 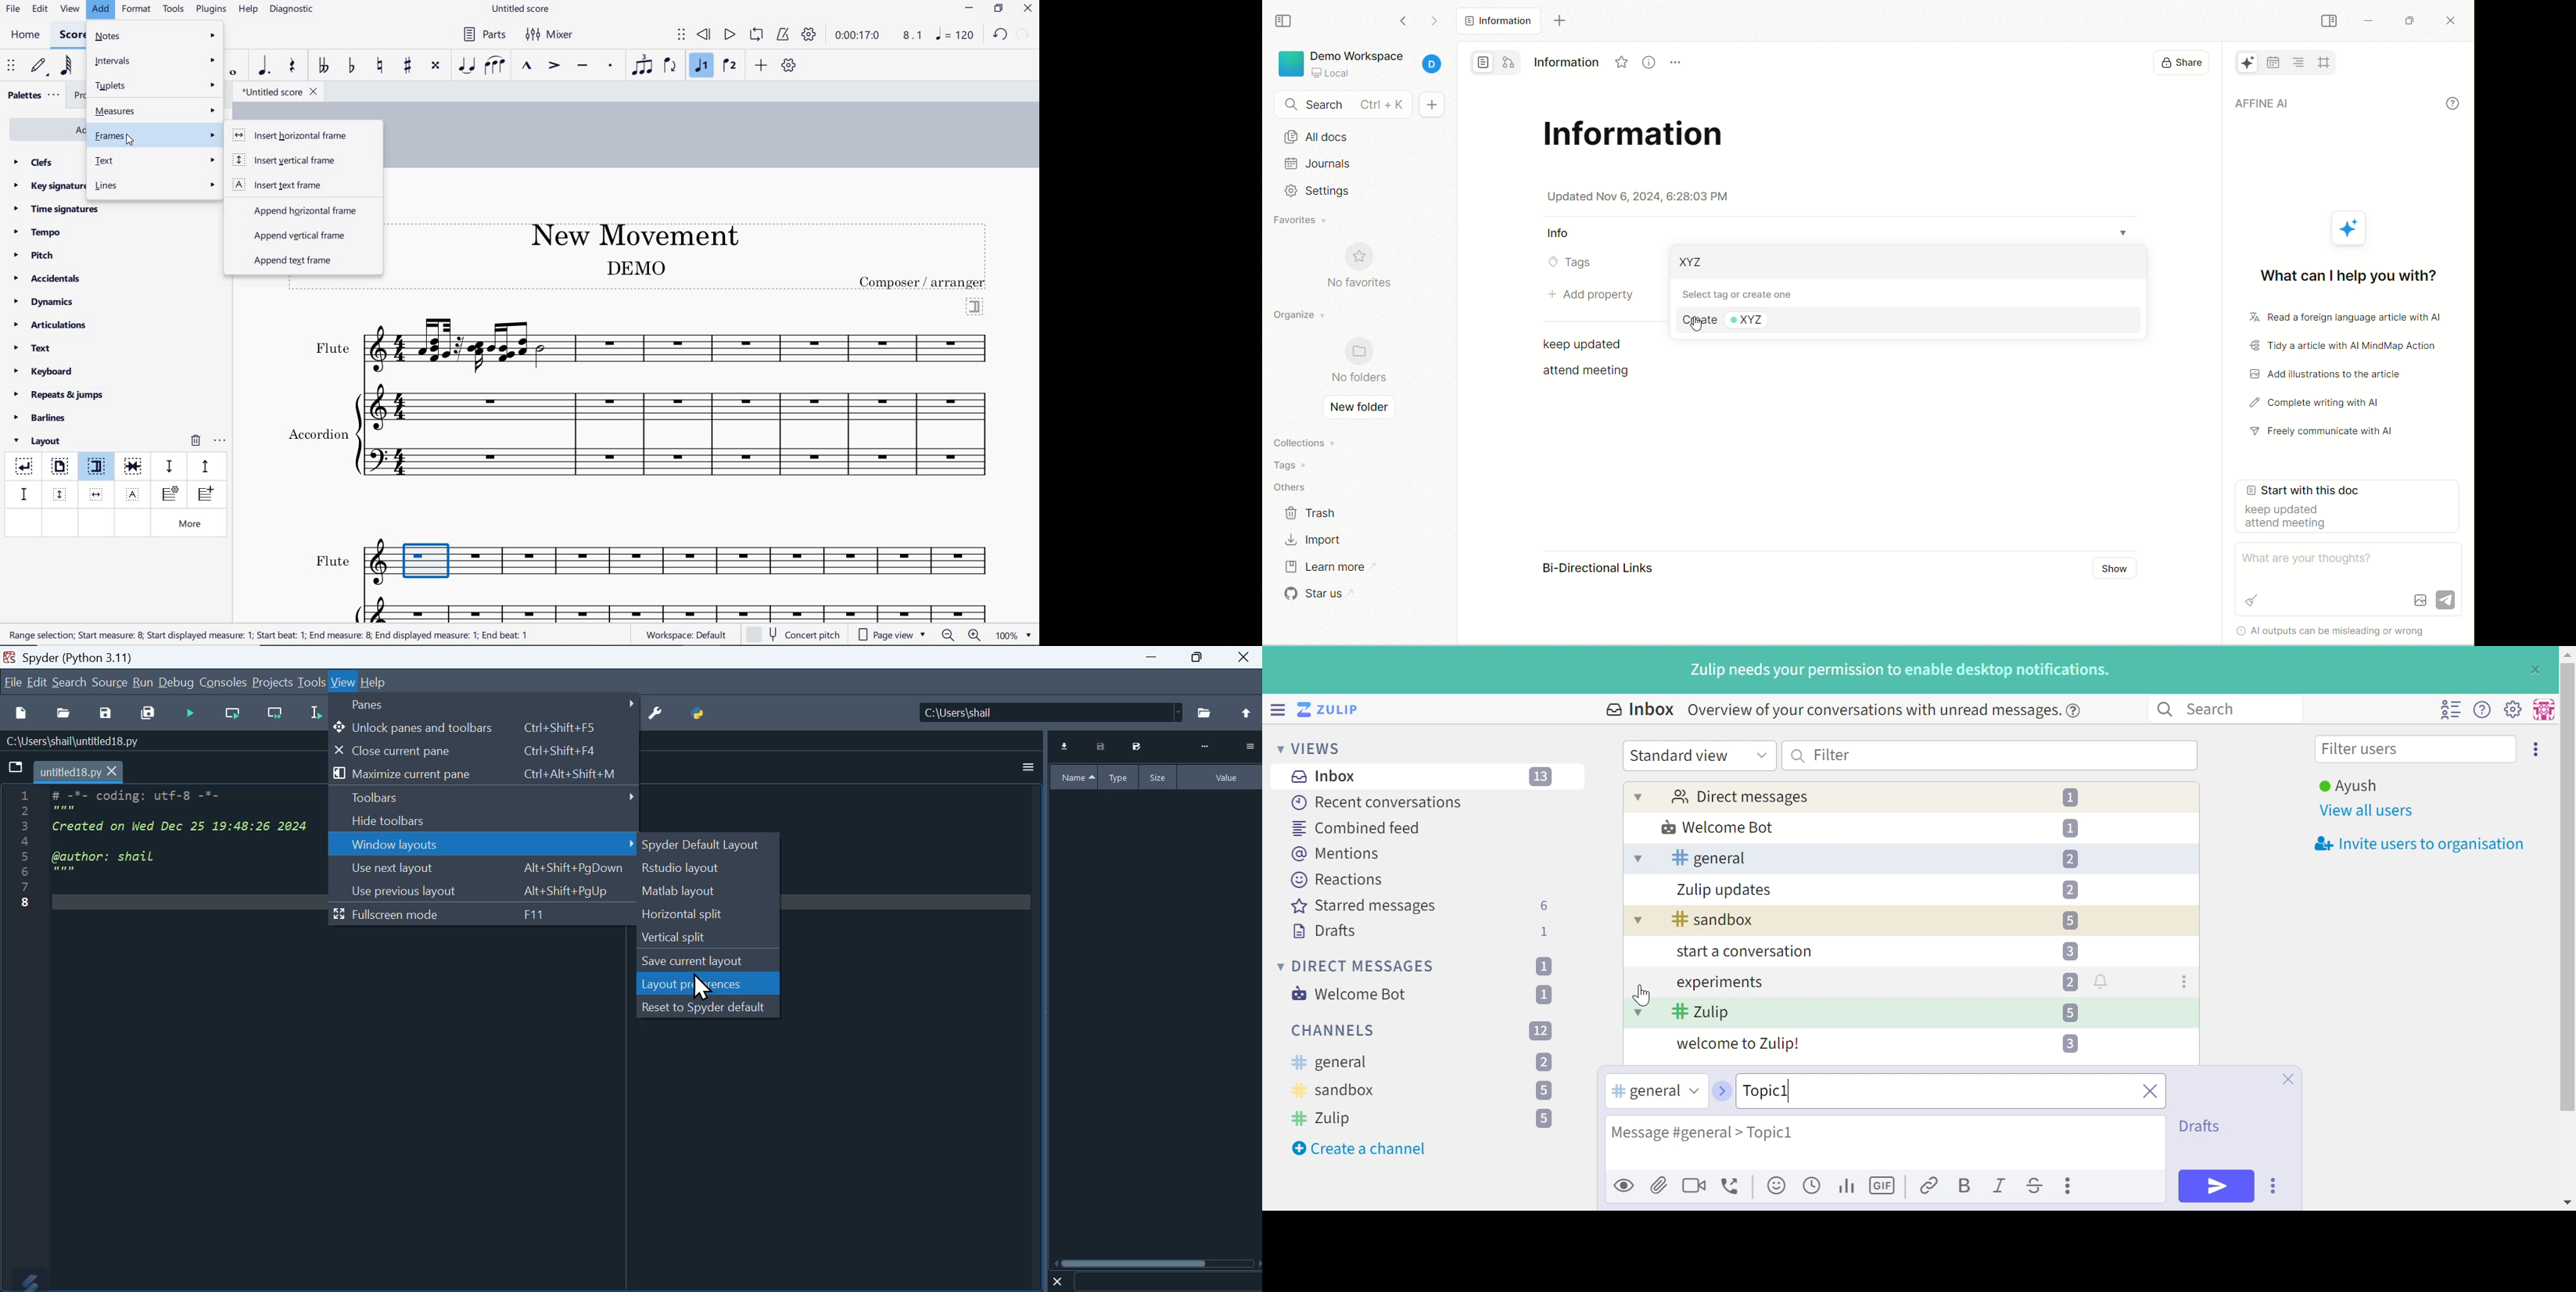 I want to click on file, so click(x=12, y=11).